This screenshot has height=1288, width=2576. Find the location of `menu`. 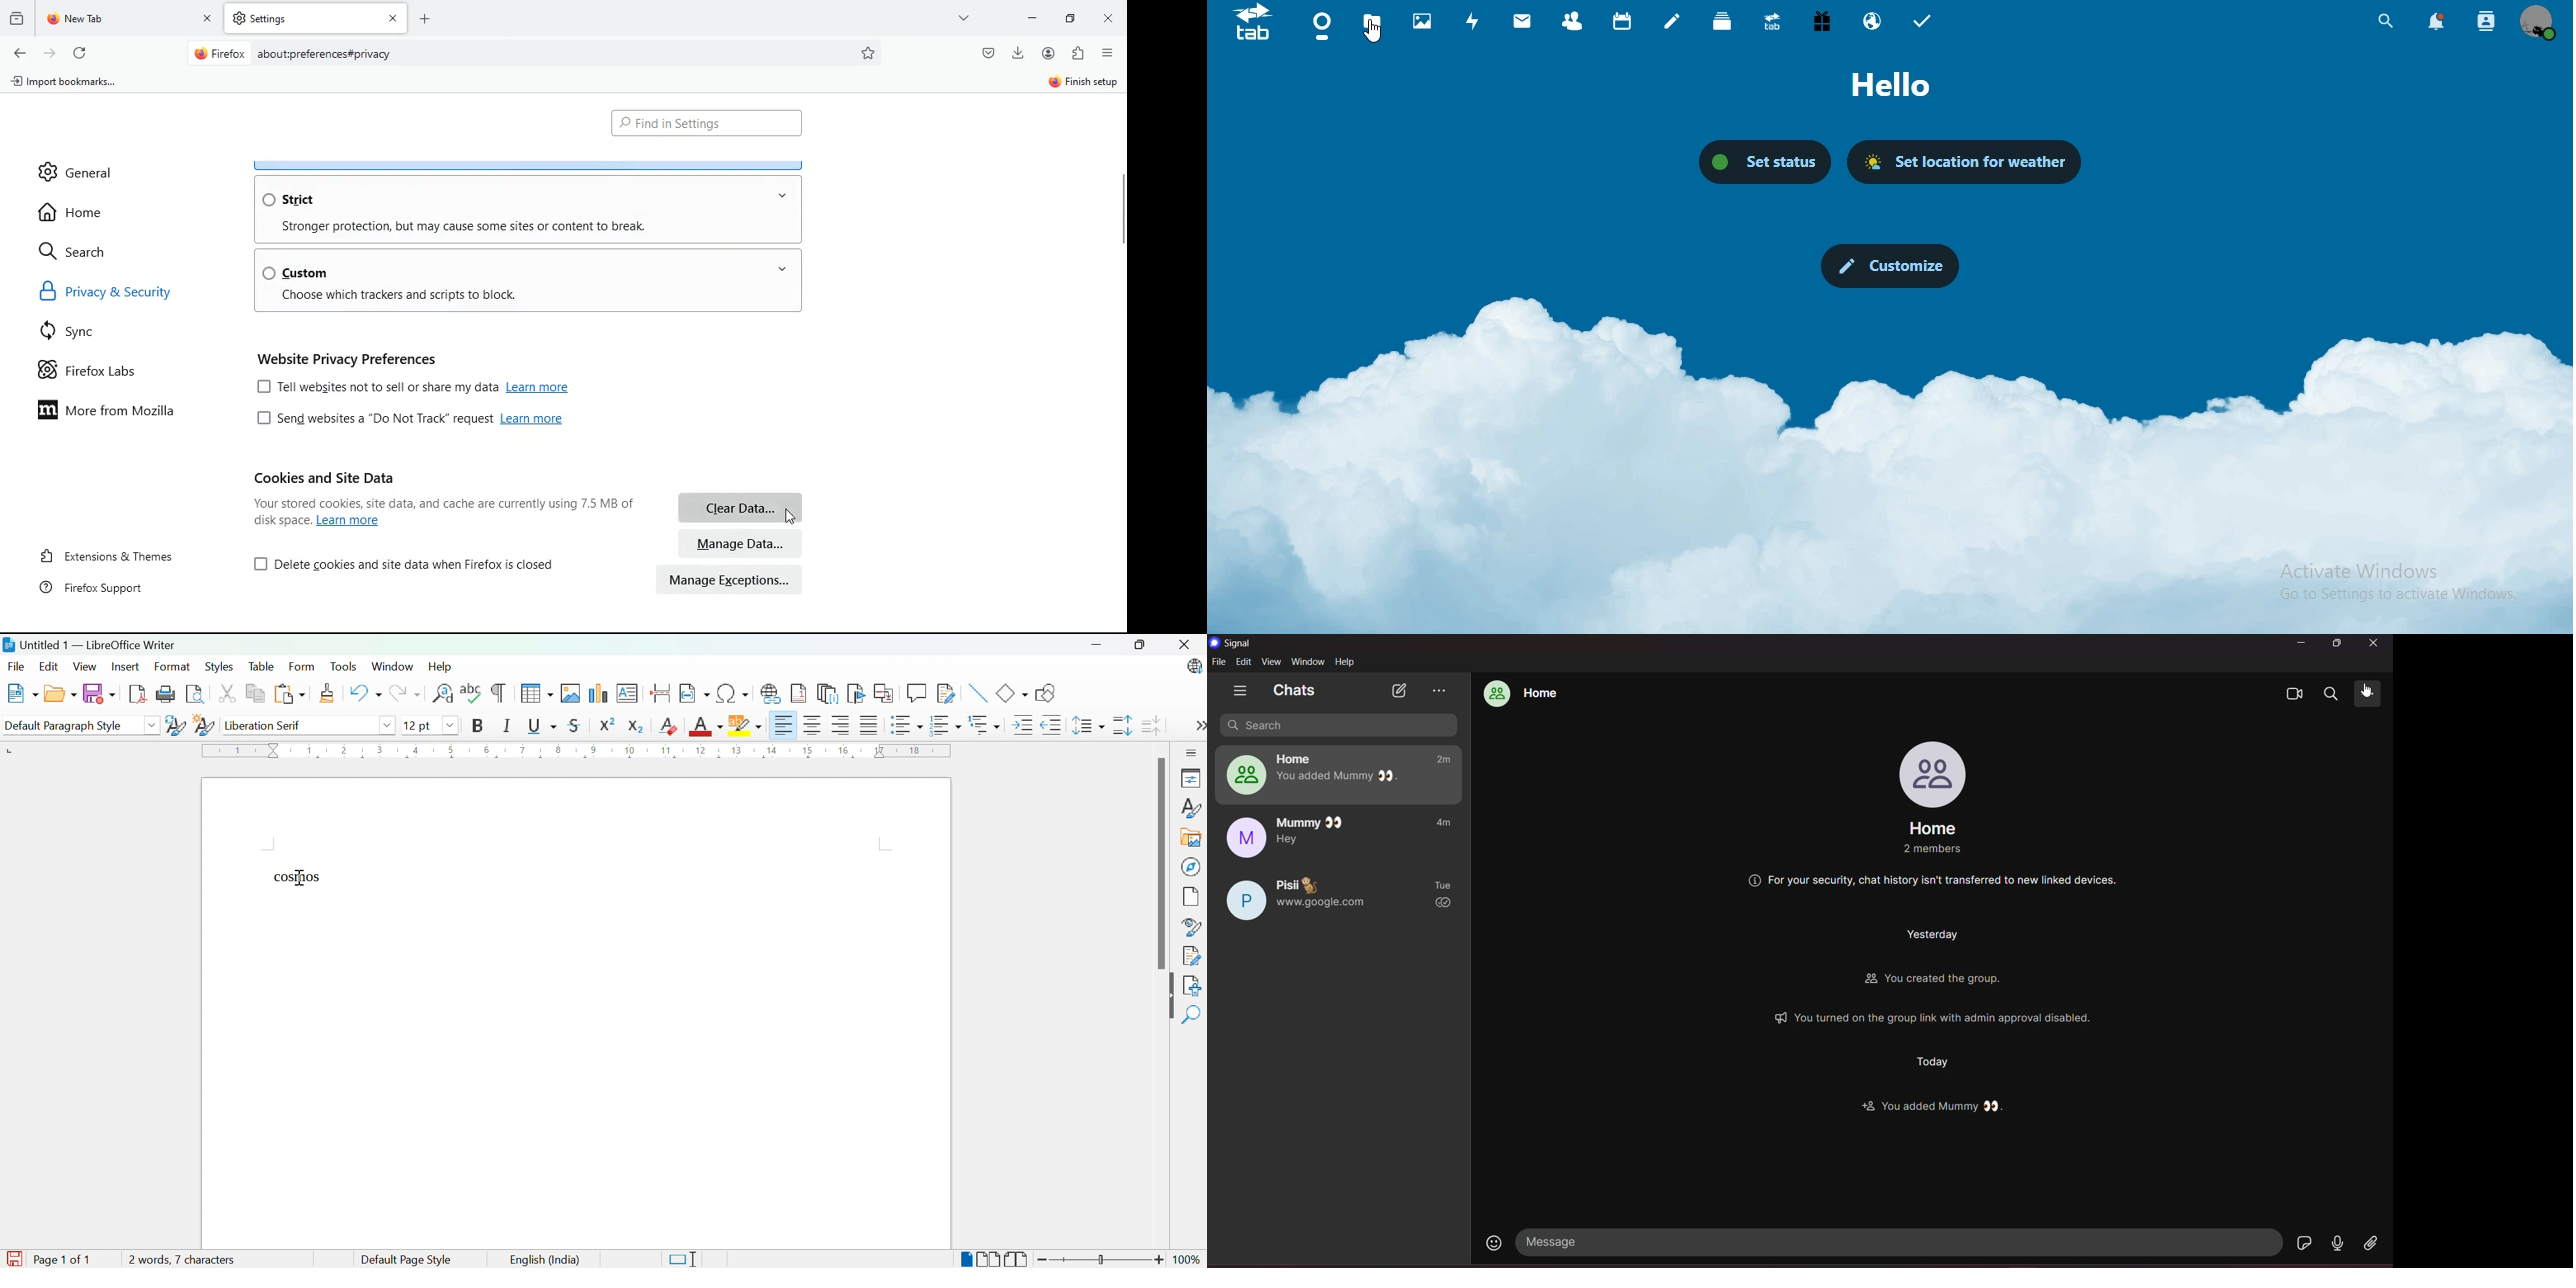

menu is located at coordinates (1109, 53).